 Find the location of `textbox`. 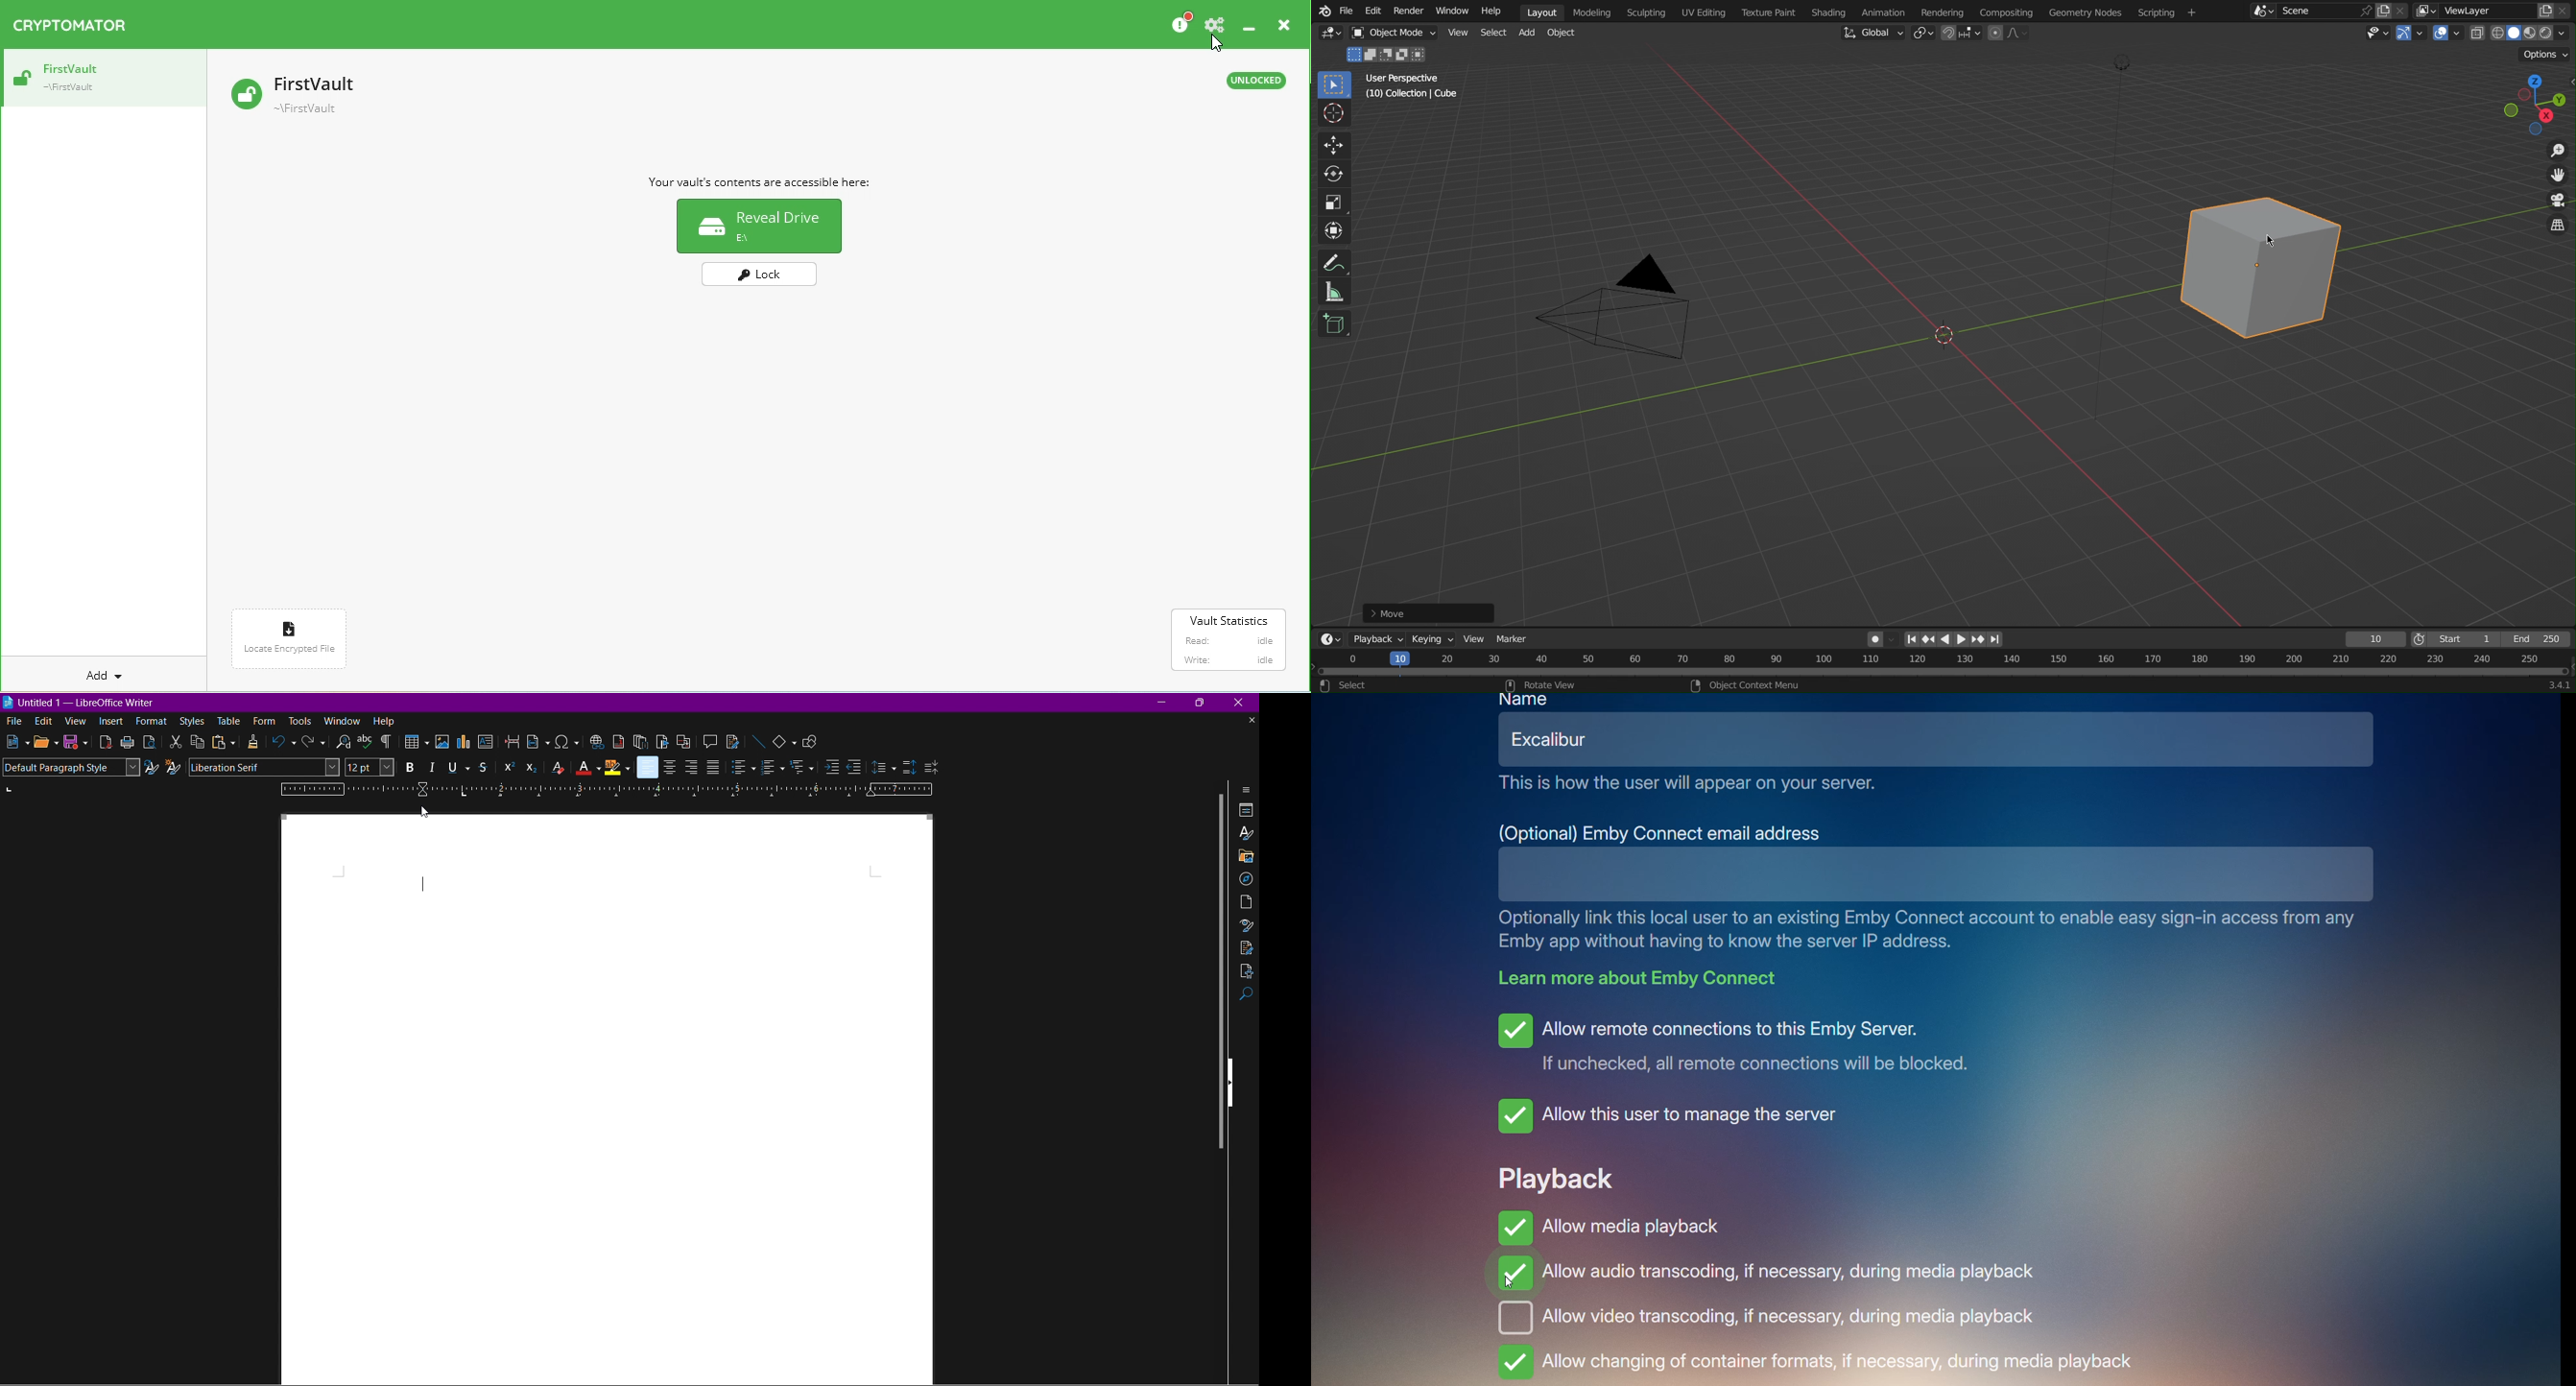

textbox is located at coordinates (1892, 874).